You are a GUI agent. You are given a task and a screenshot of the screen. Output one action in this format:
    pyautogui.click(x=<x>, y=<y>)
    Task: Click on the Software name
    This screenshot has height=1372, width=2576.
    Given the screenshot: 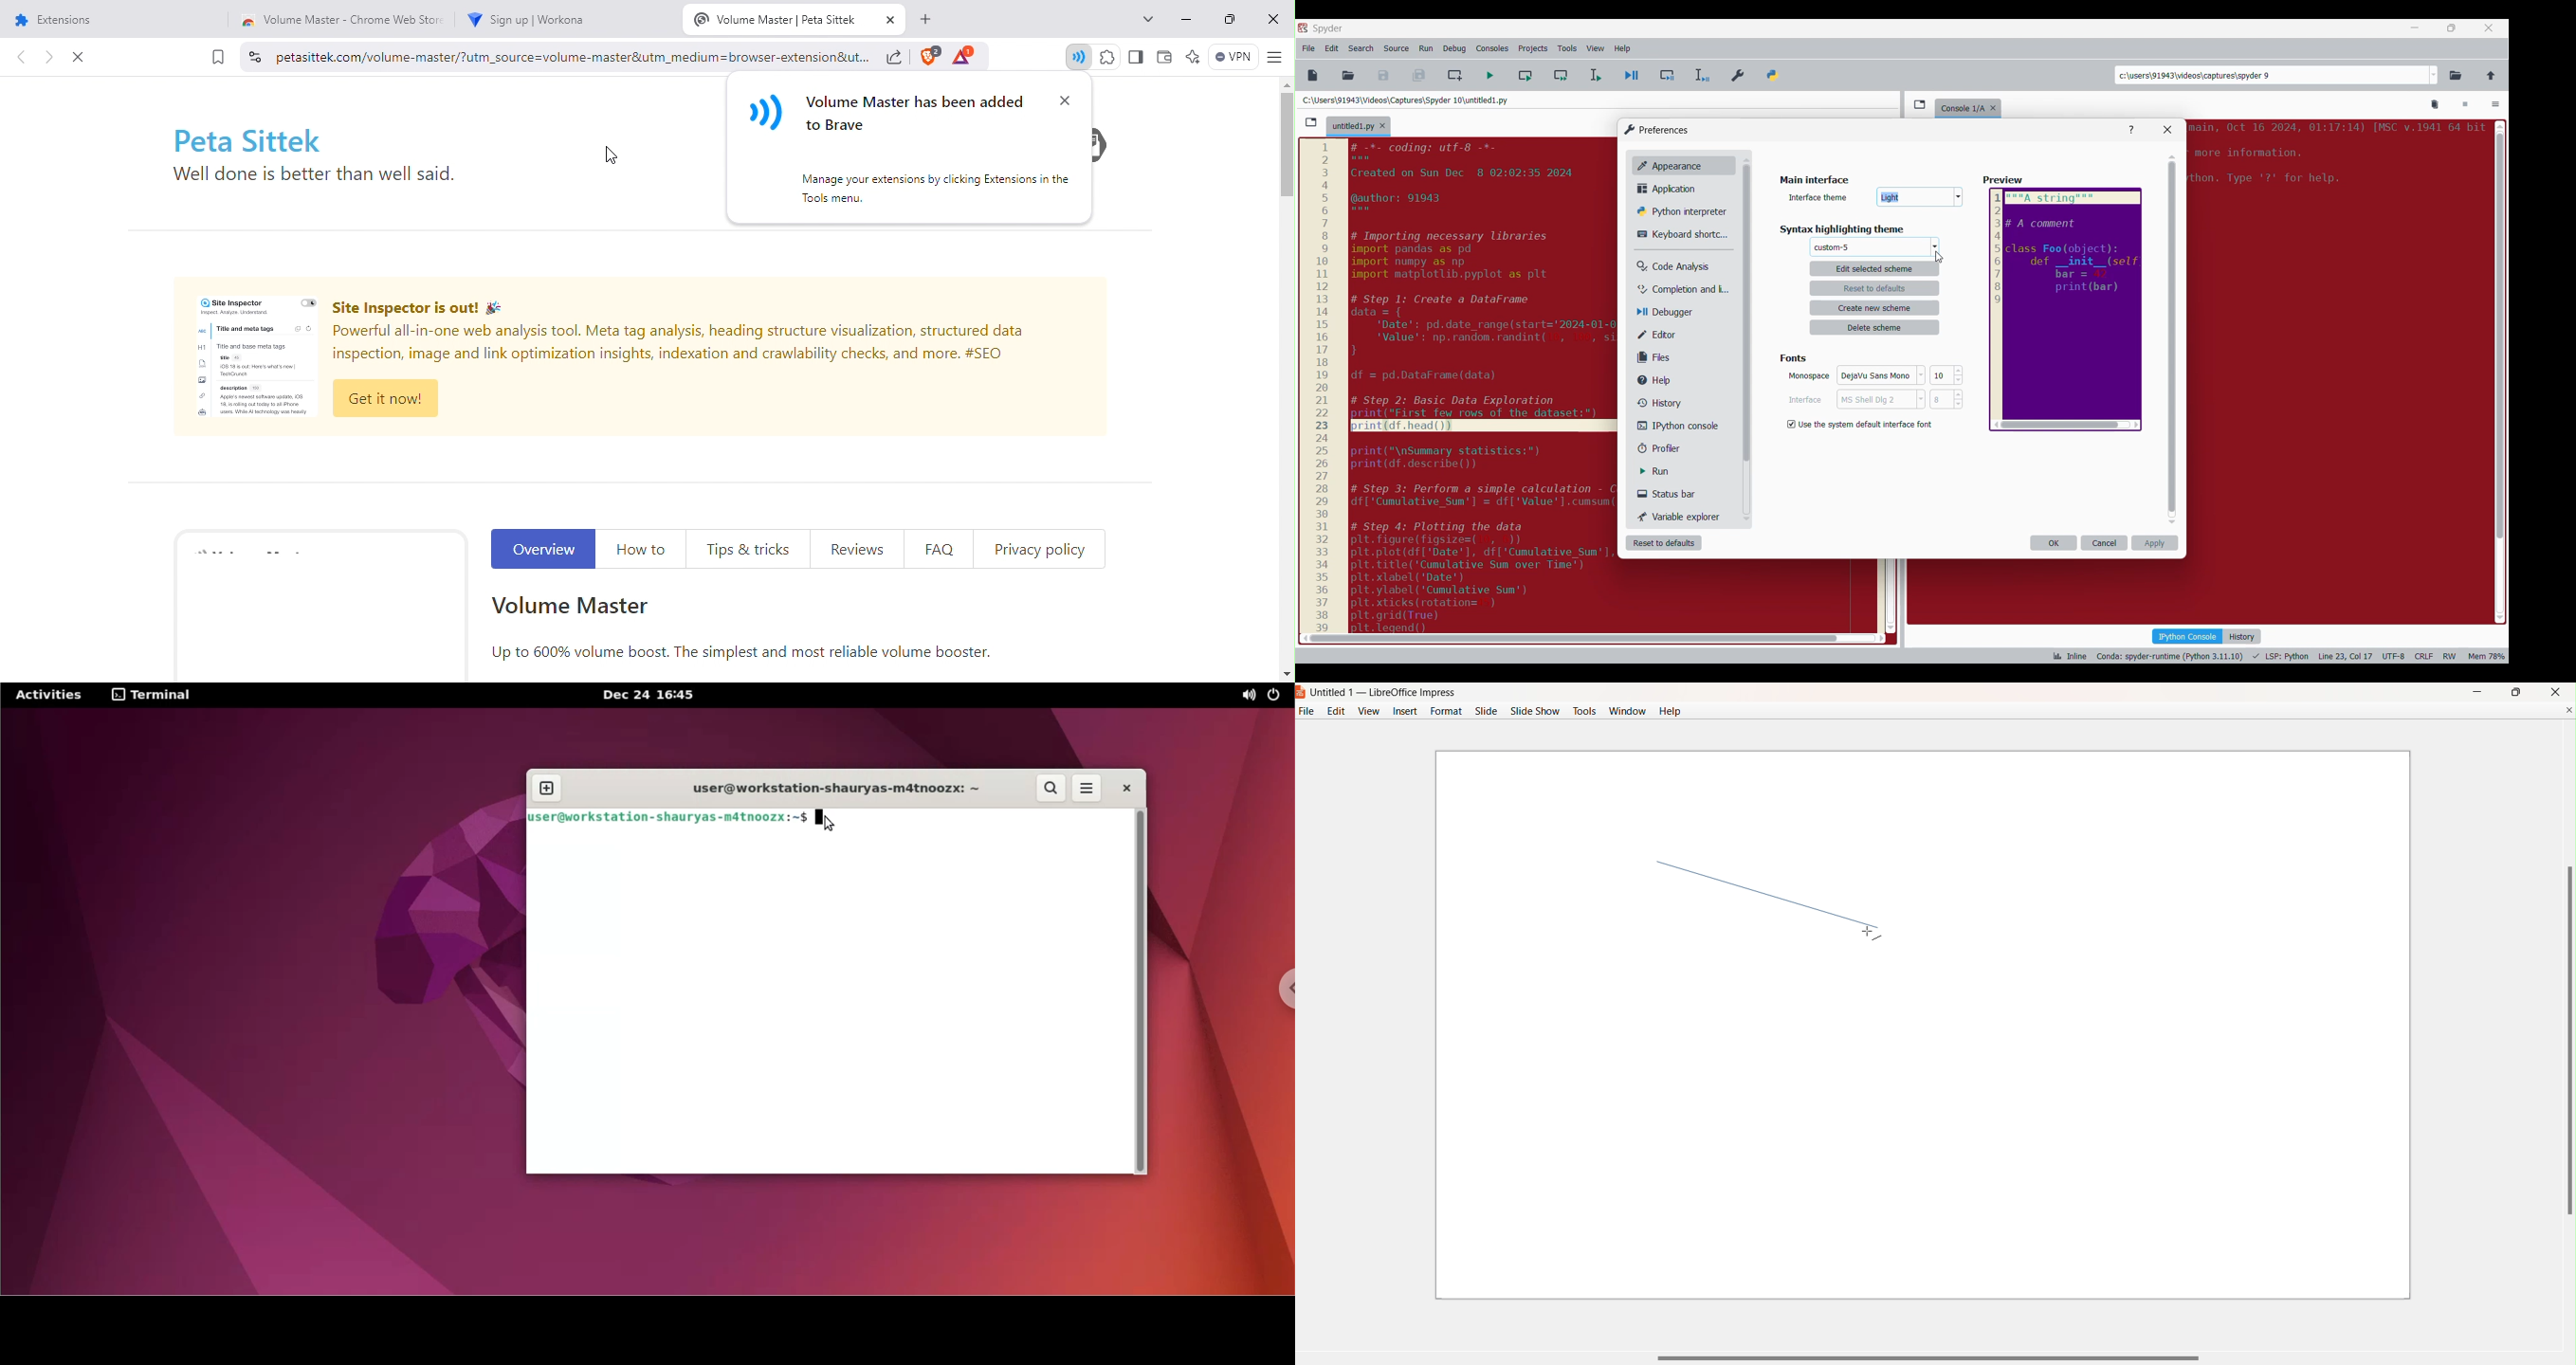 What is the action you would take?
    pyautogui.click(x=1328, y=28)
    